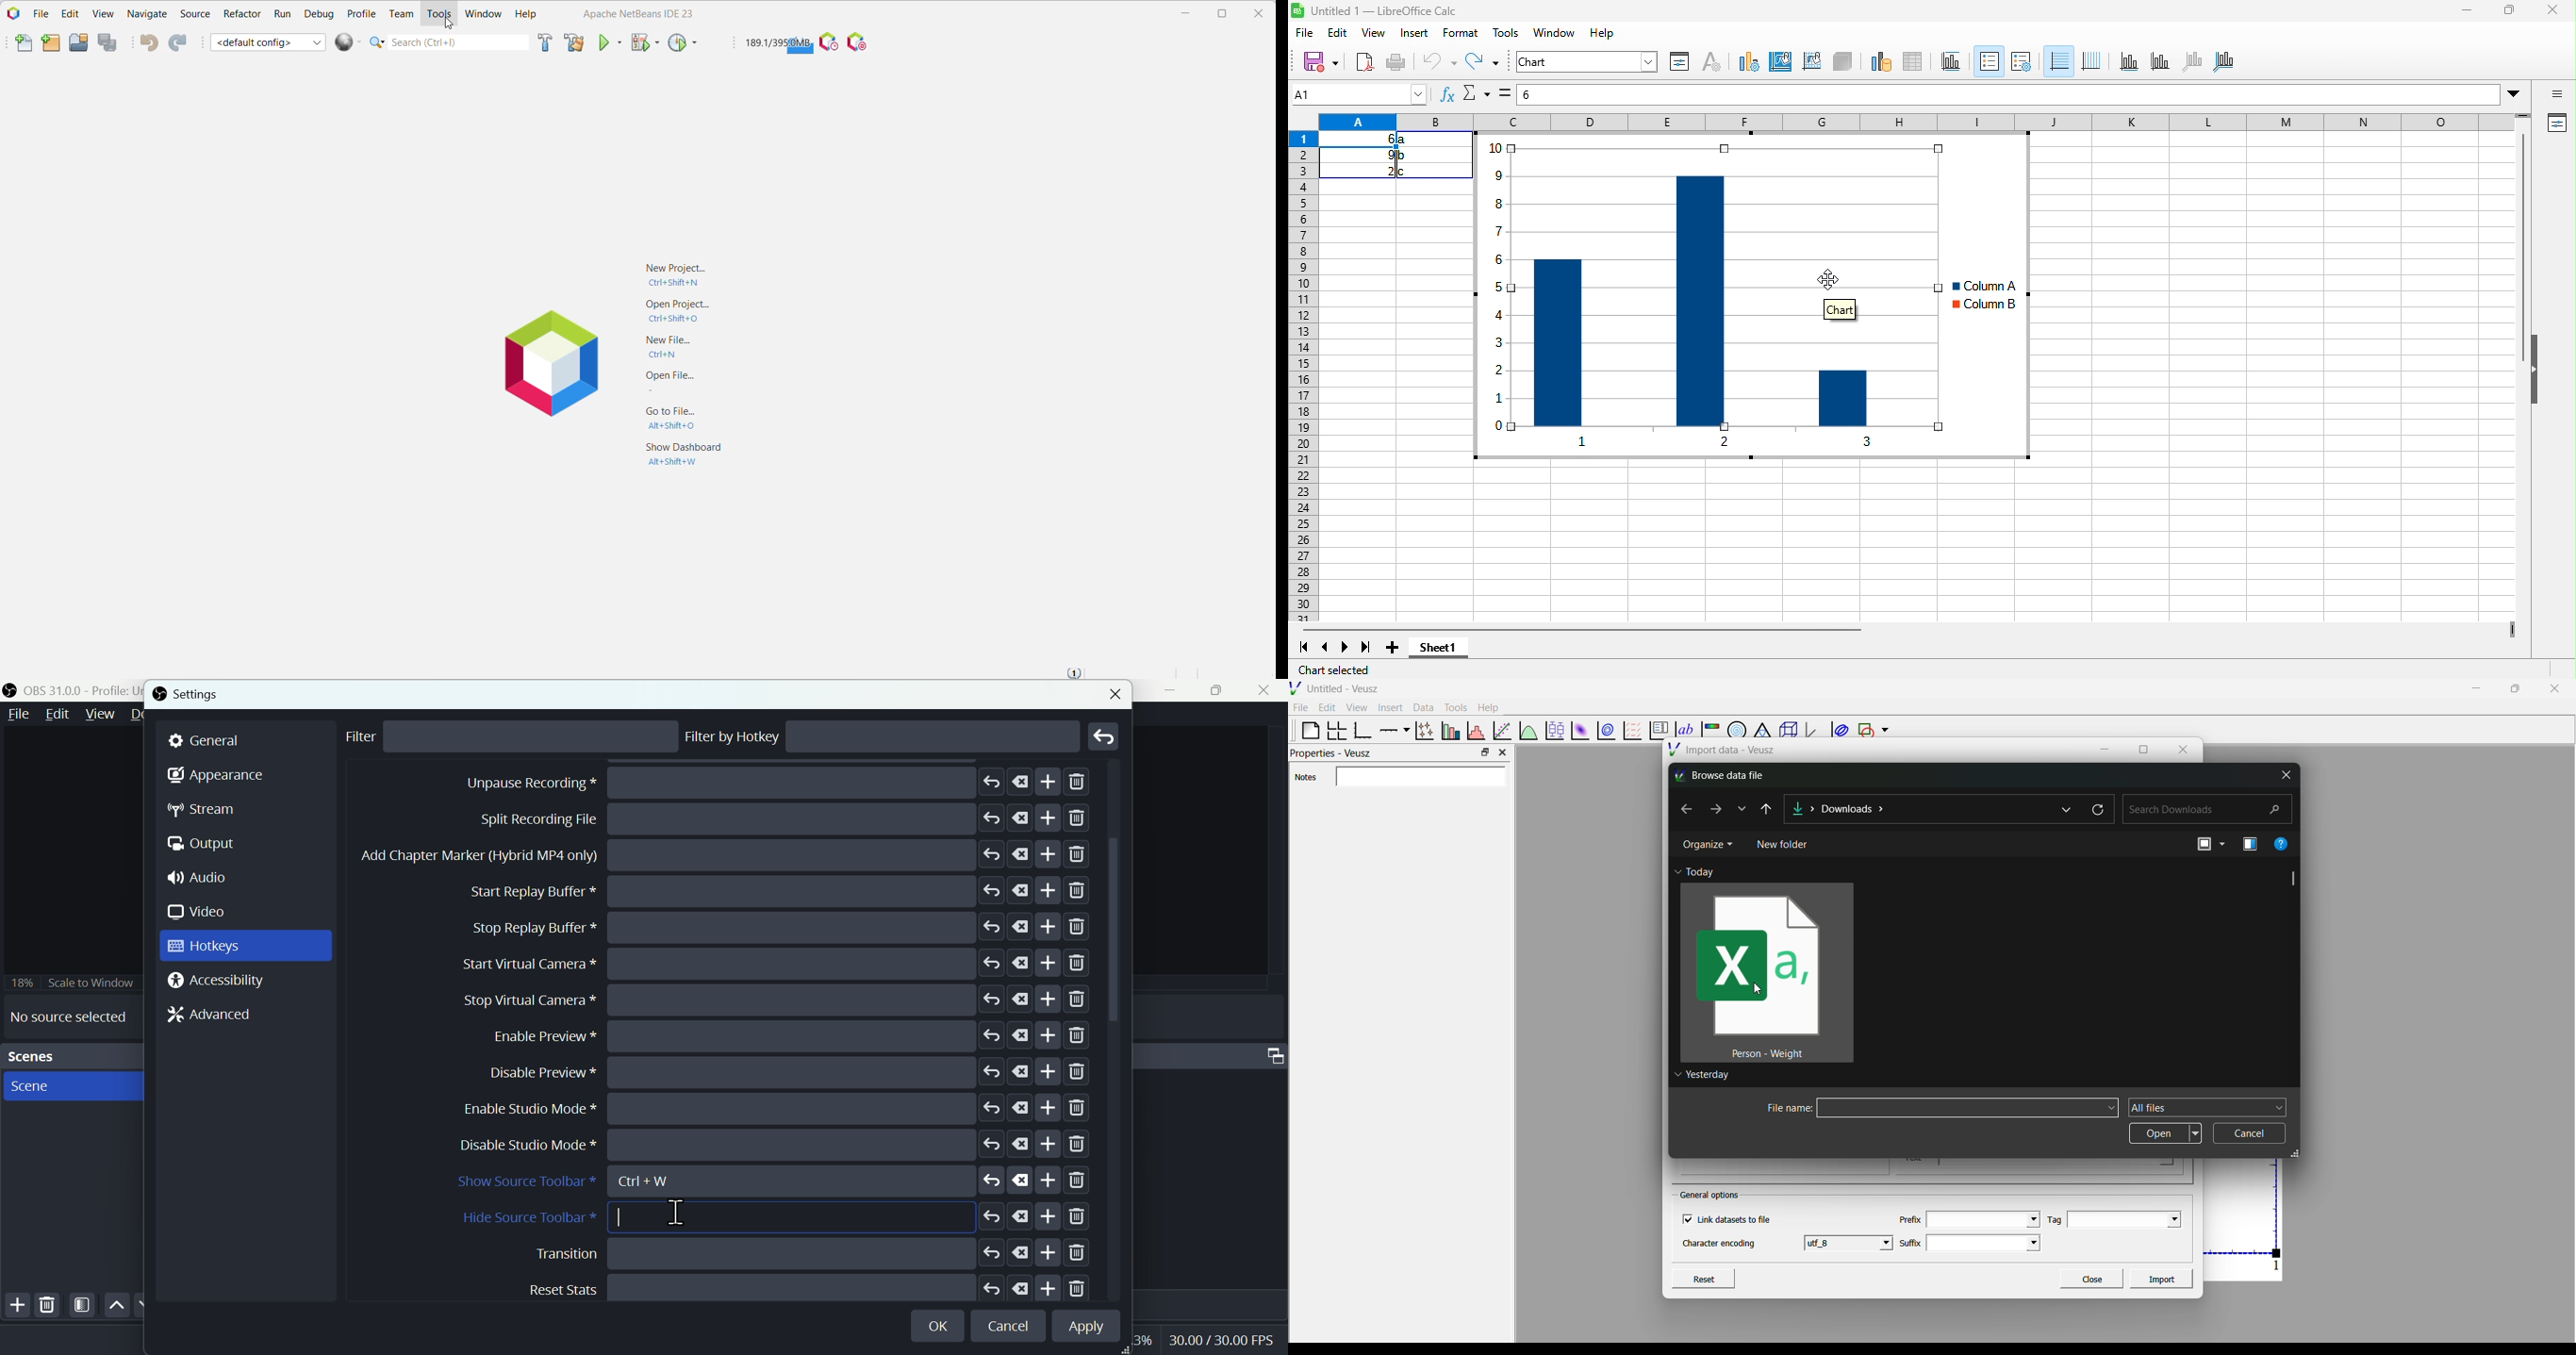 The height and width of the screenshot is (1372, 2576). I want to click on close, so click(1267, 690).